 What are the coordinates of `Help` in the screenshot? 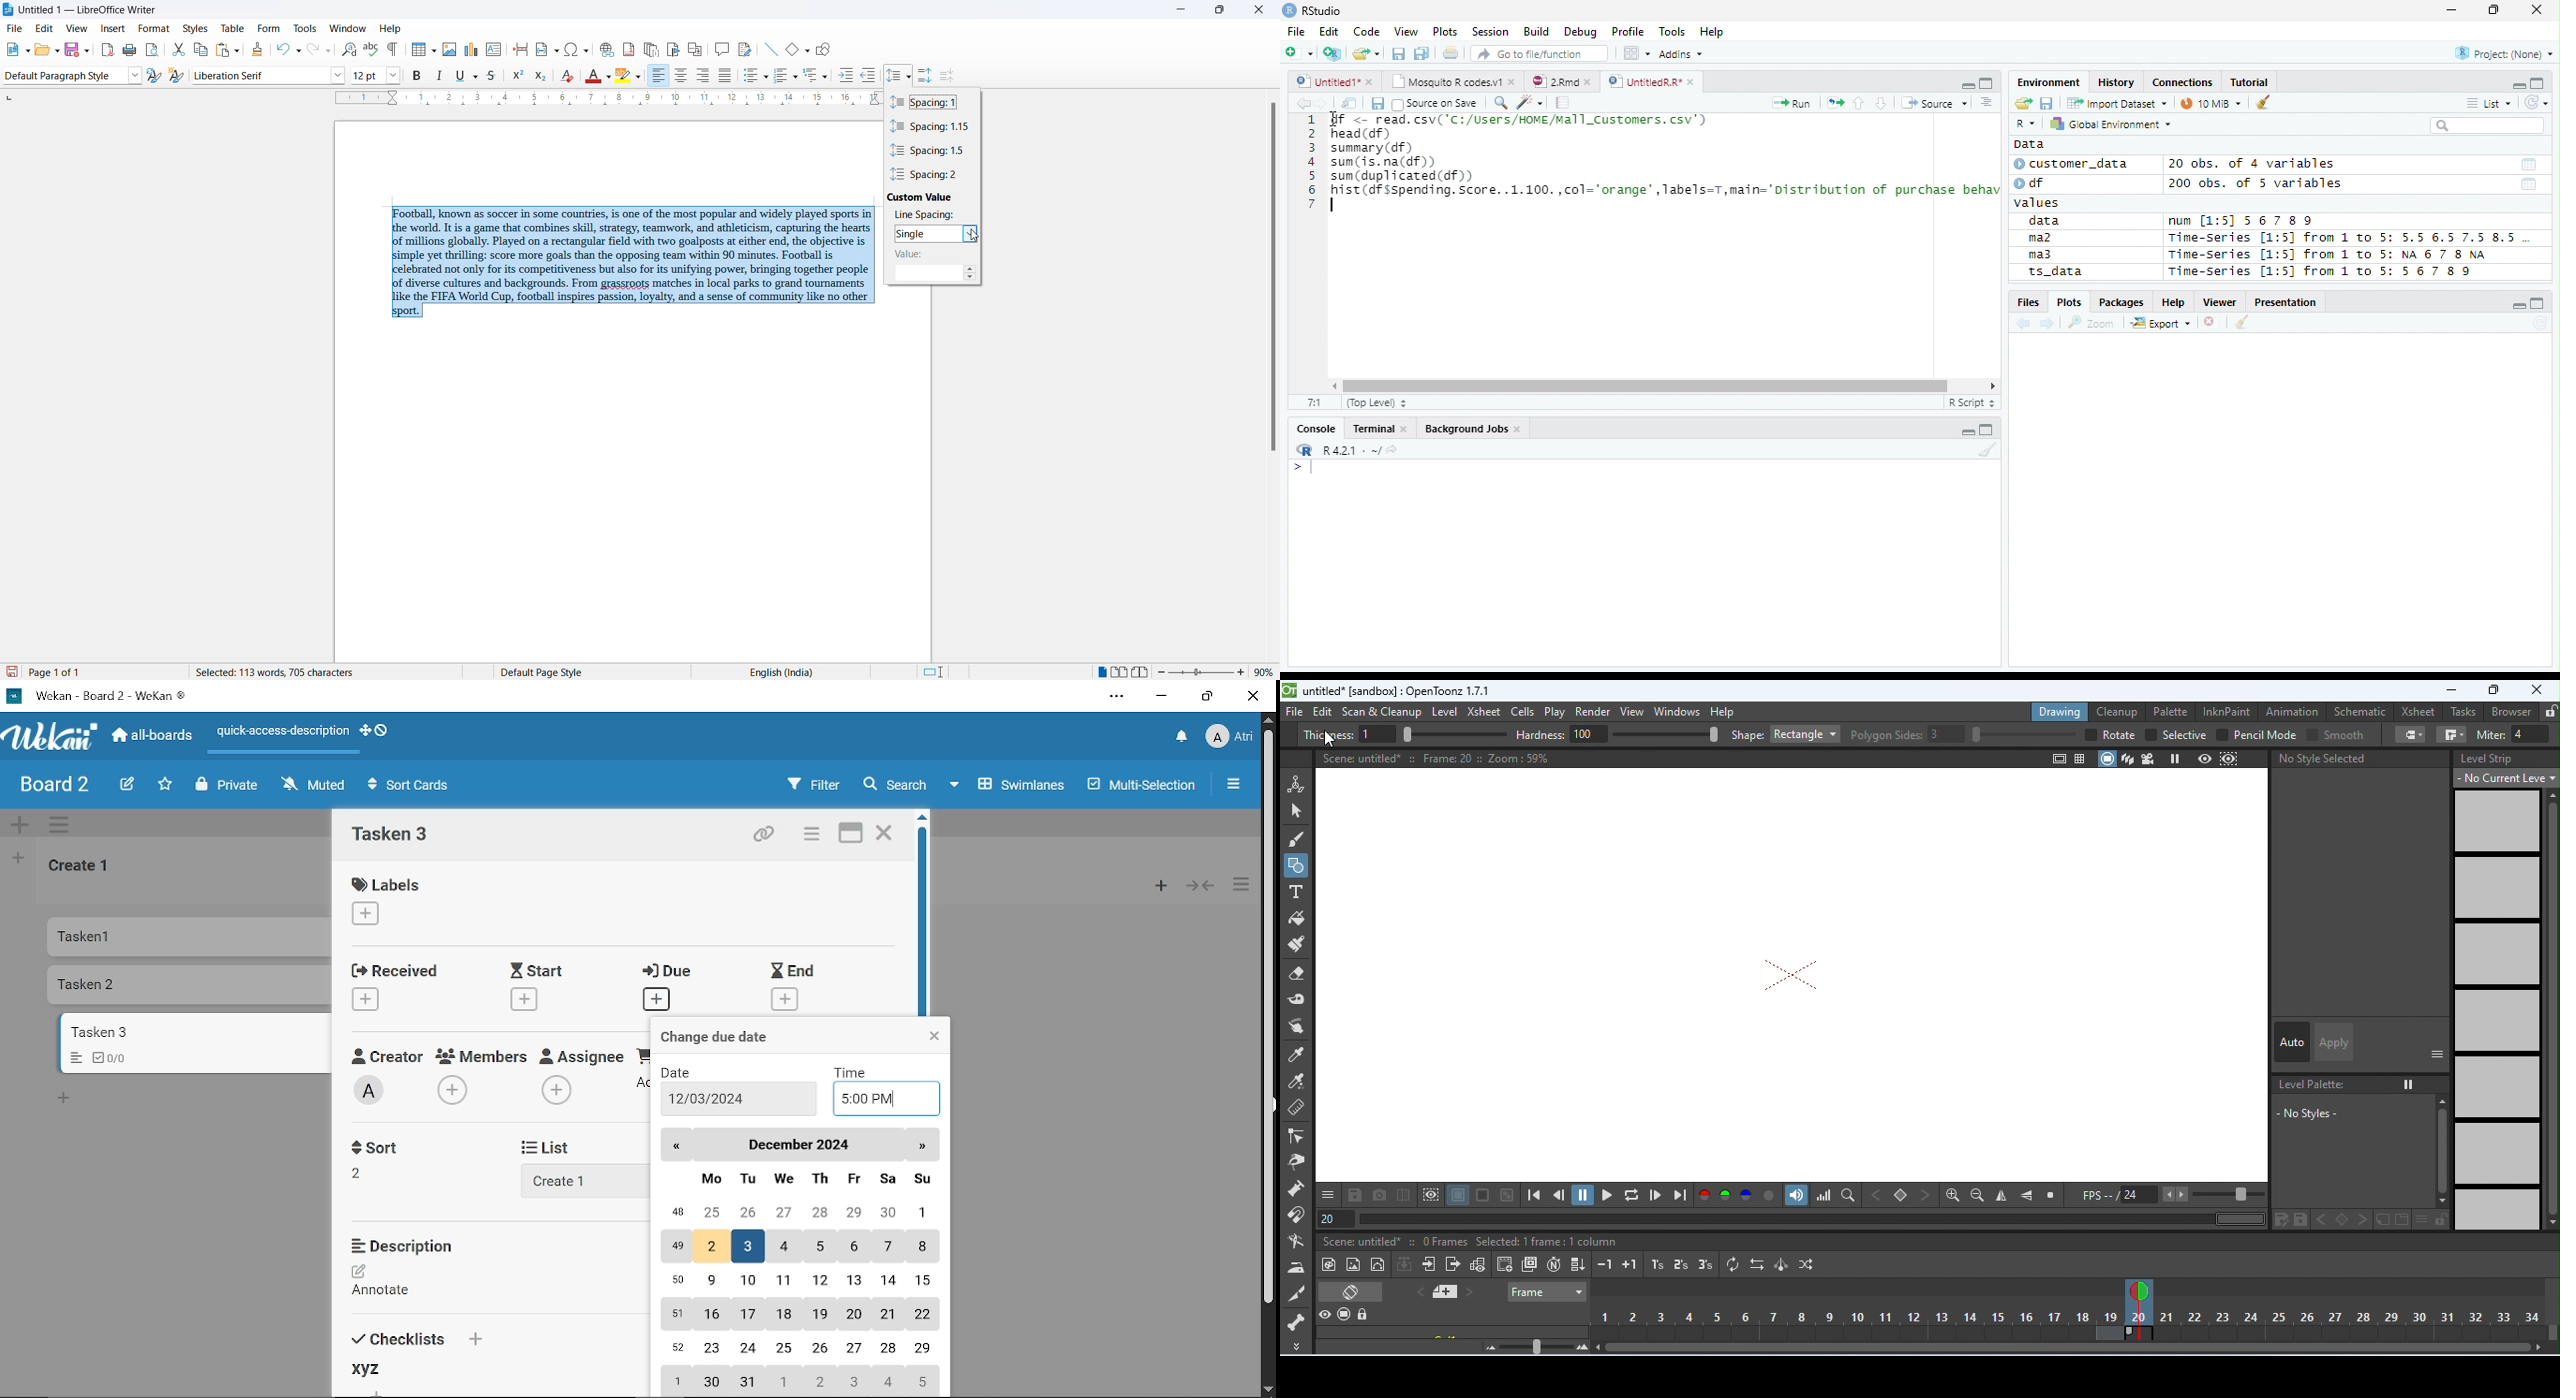 It's located at (2174, 304).